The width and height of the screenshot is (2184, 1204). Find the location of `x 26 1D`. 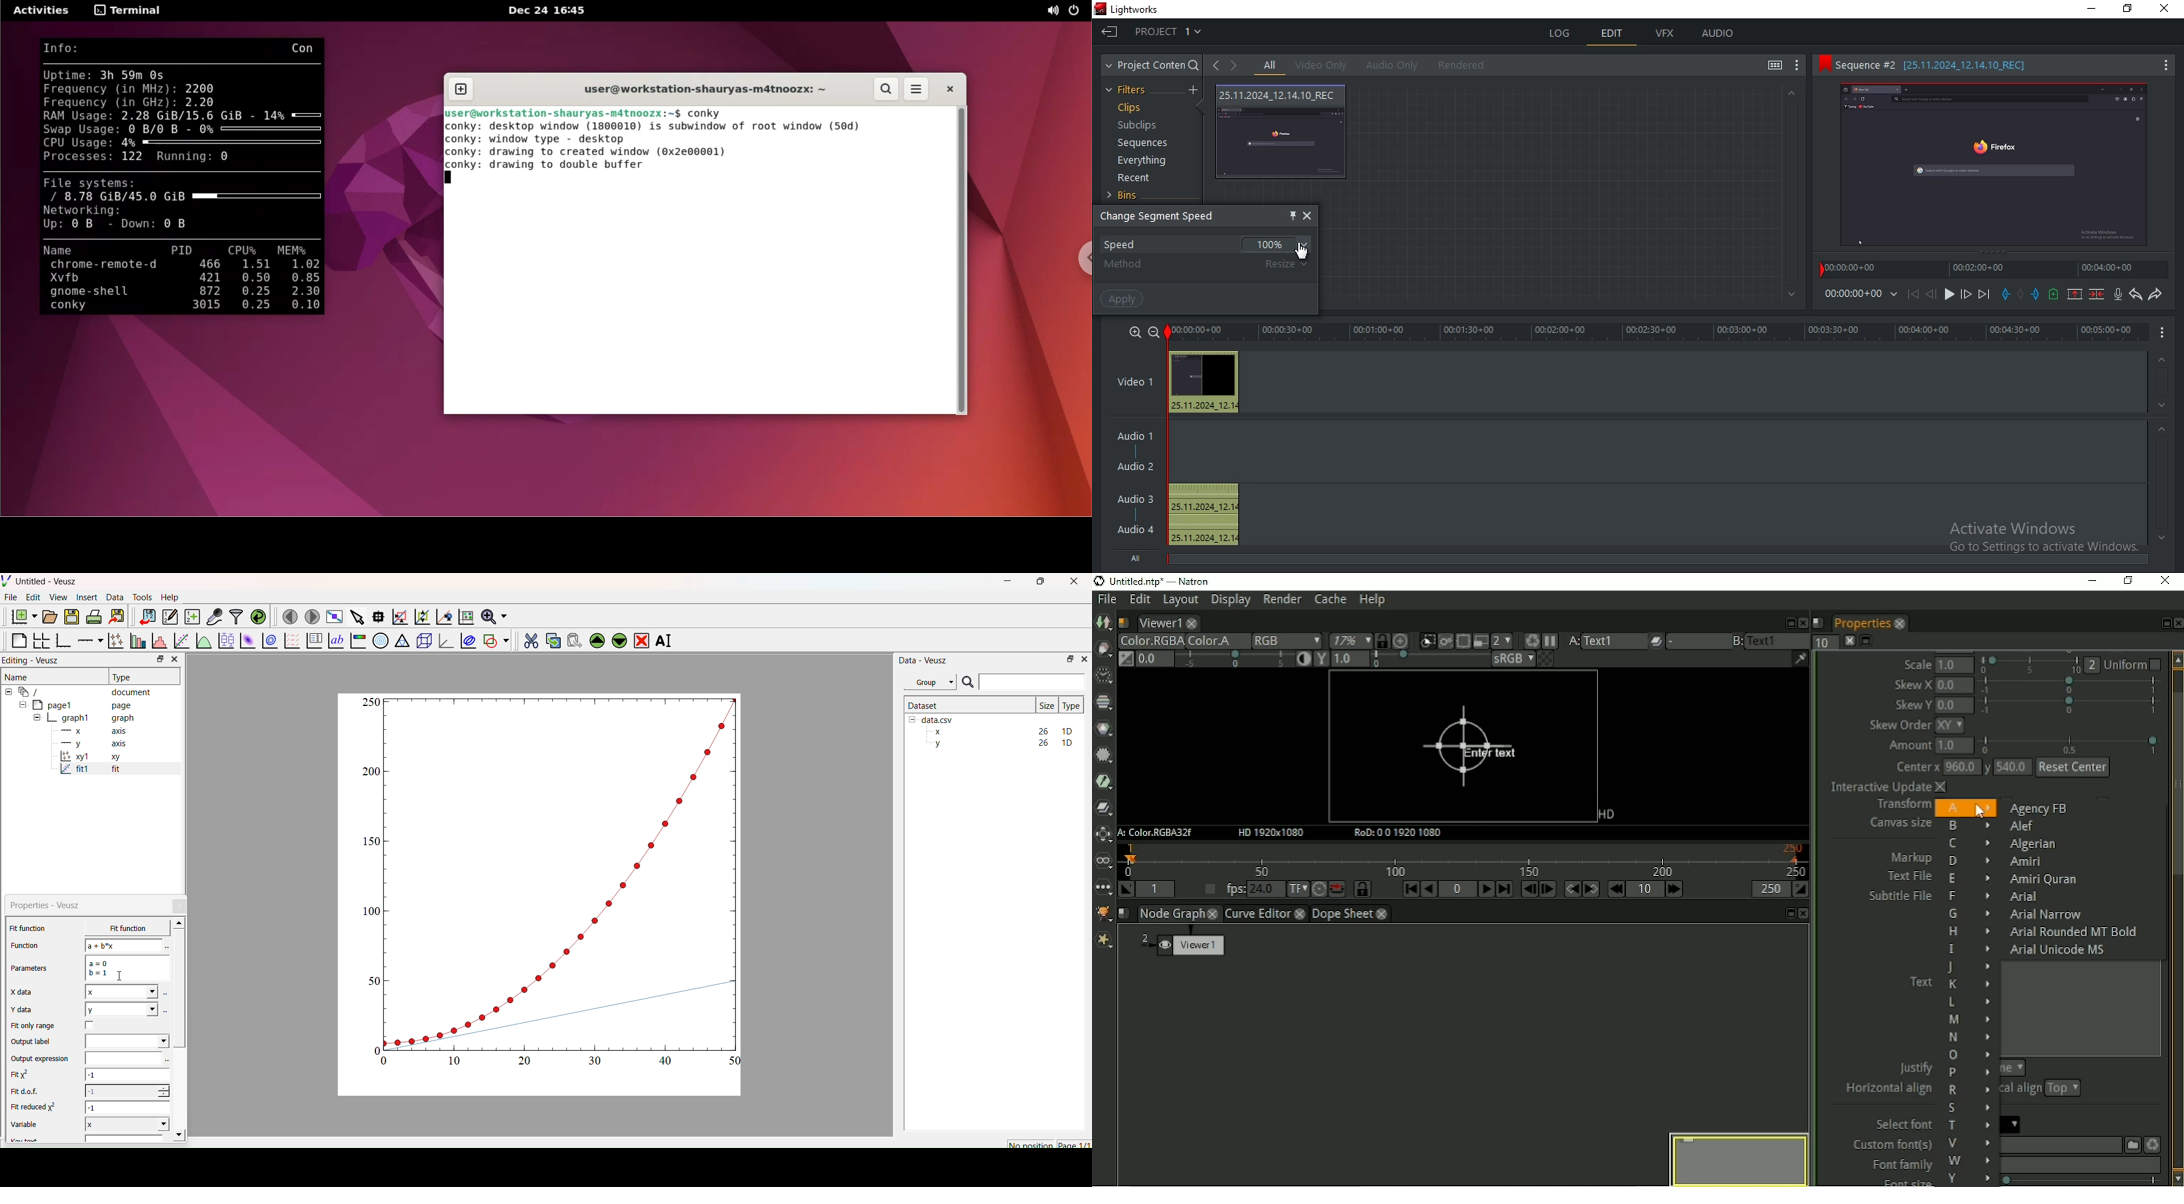

x 26 1D is located at coordinates (1000, 732).